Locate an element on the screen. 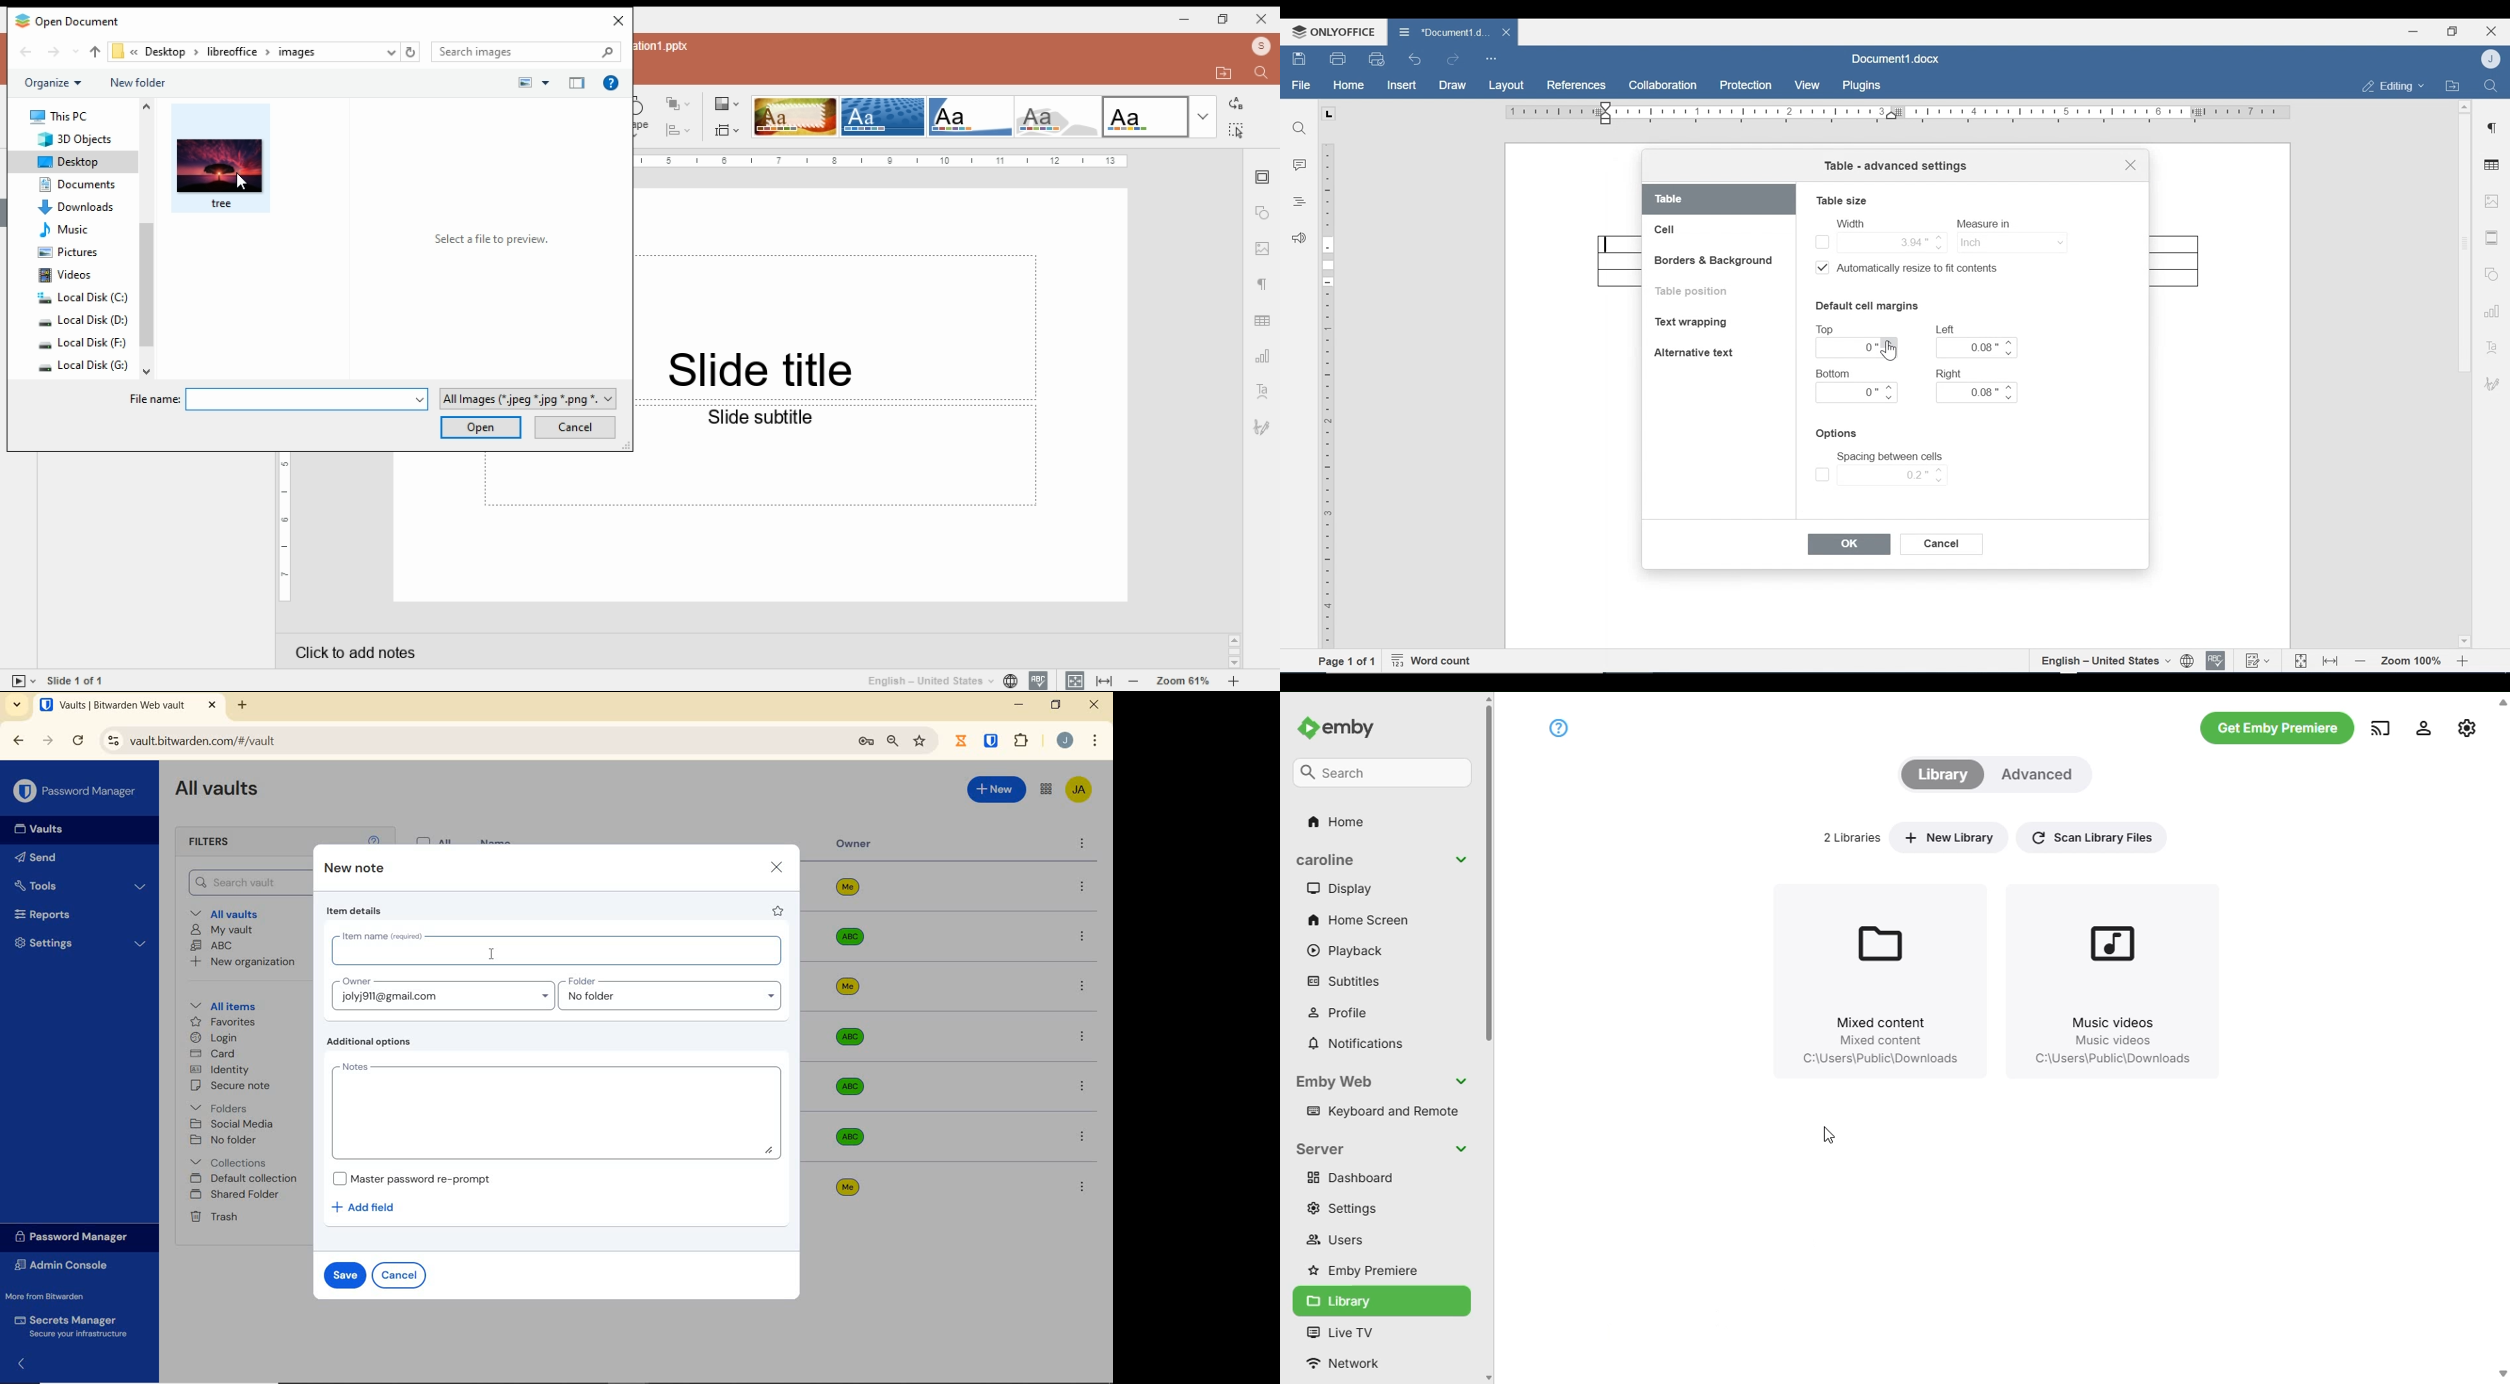  More from Bitwarden is located at coordinates (58, 1297).